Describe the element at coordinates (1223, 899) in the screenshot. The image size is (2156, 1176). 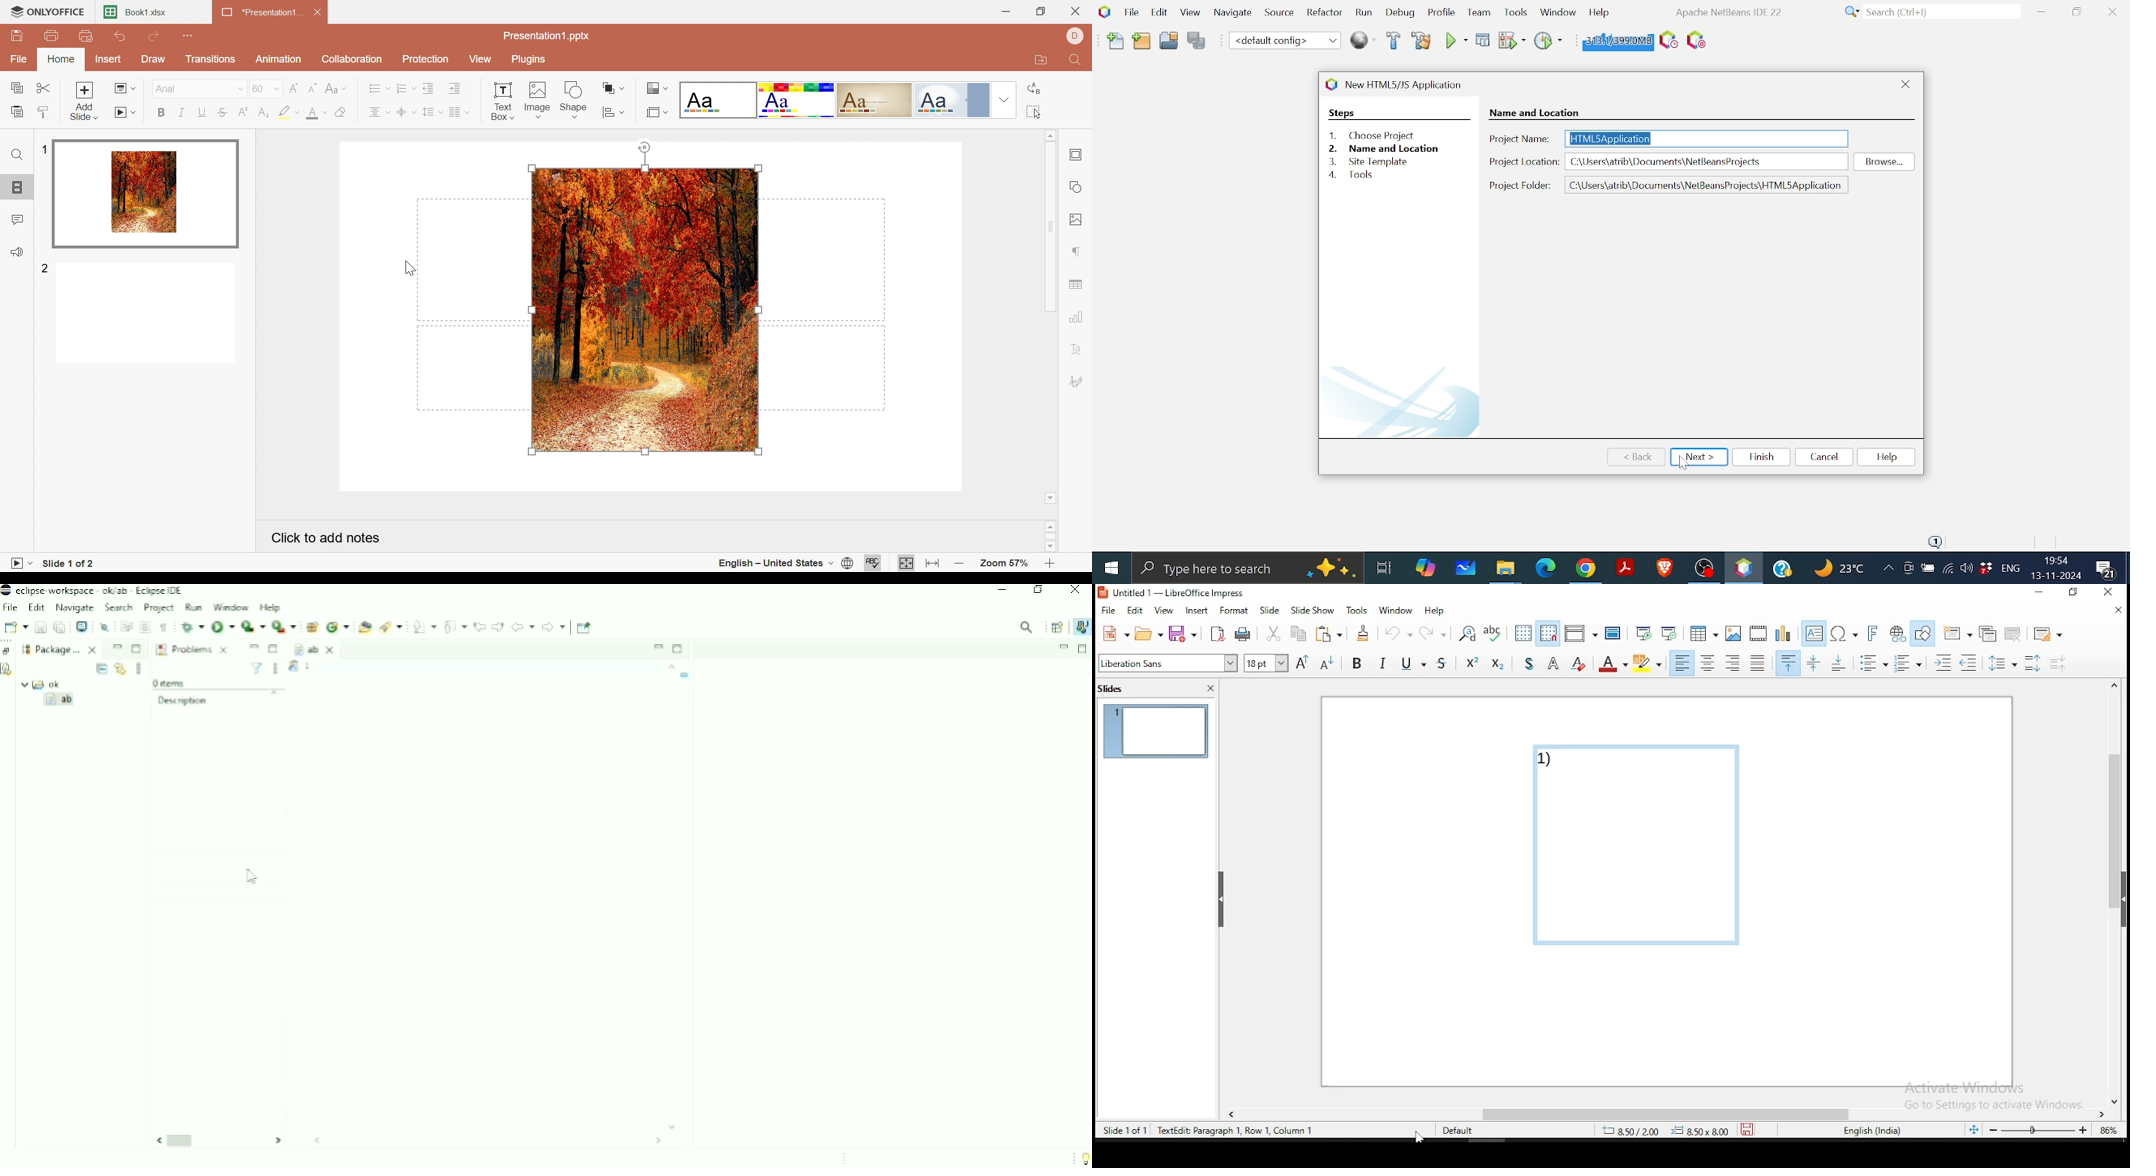
I see `close pane` at that location.